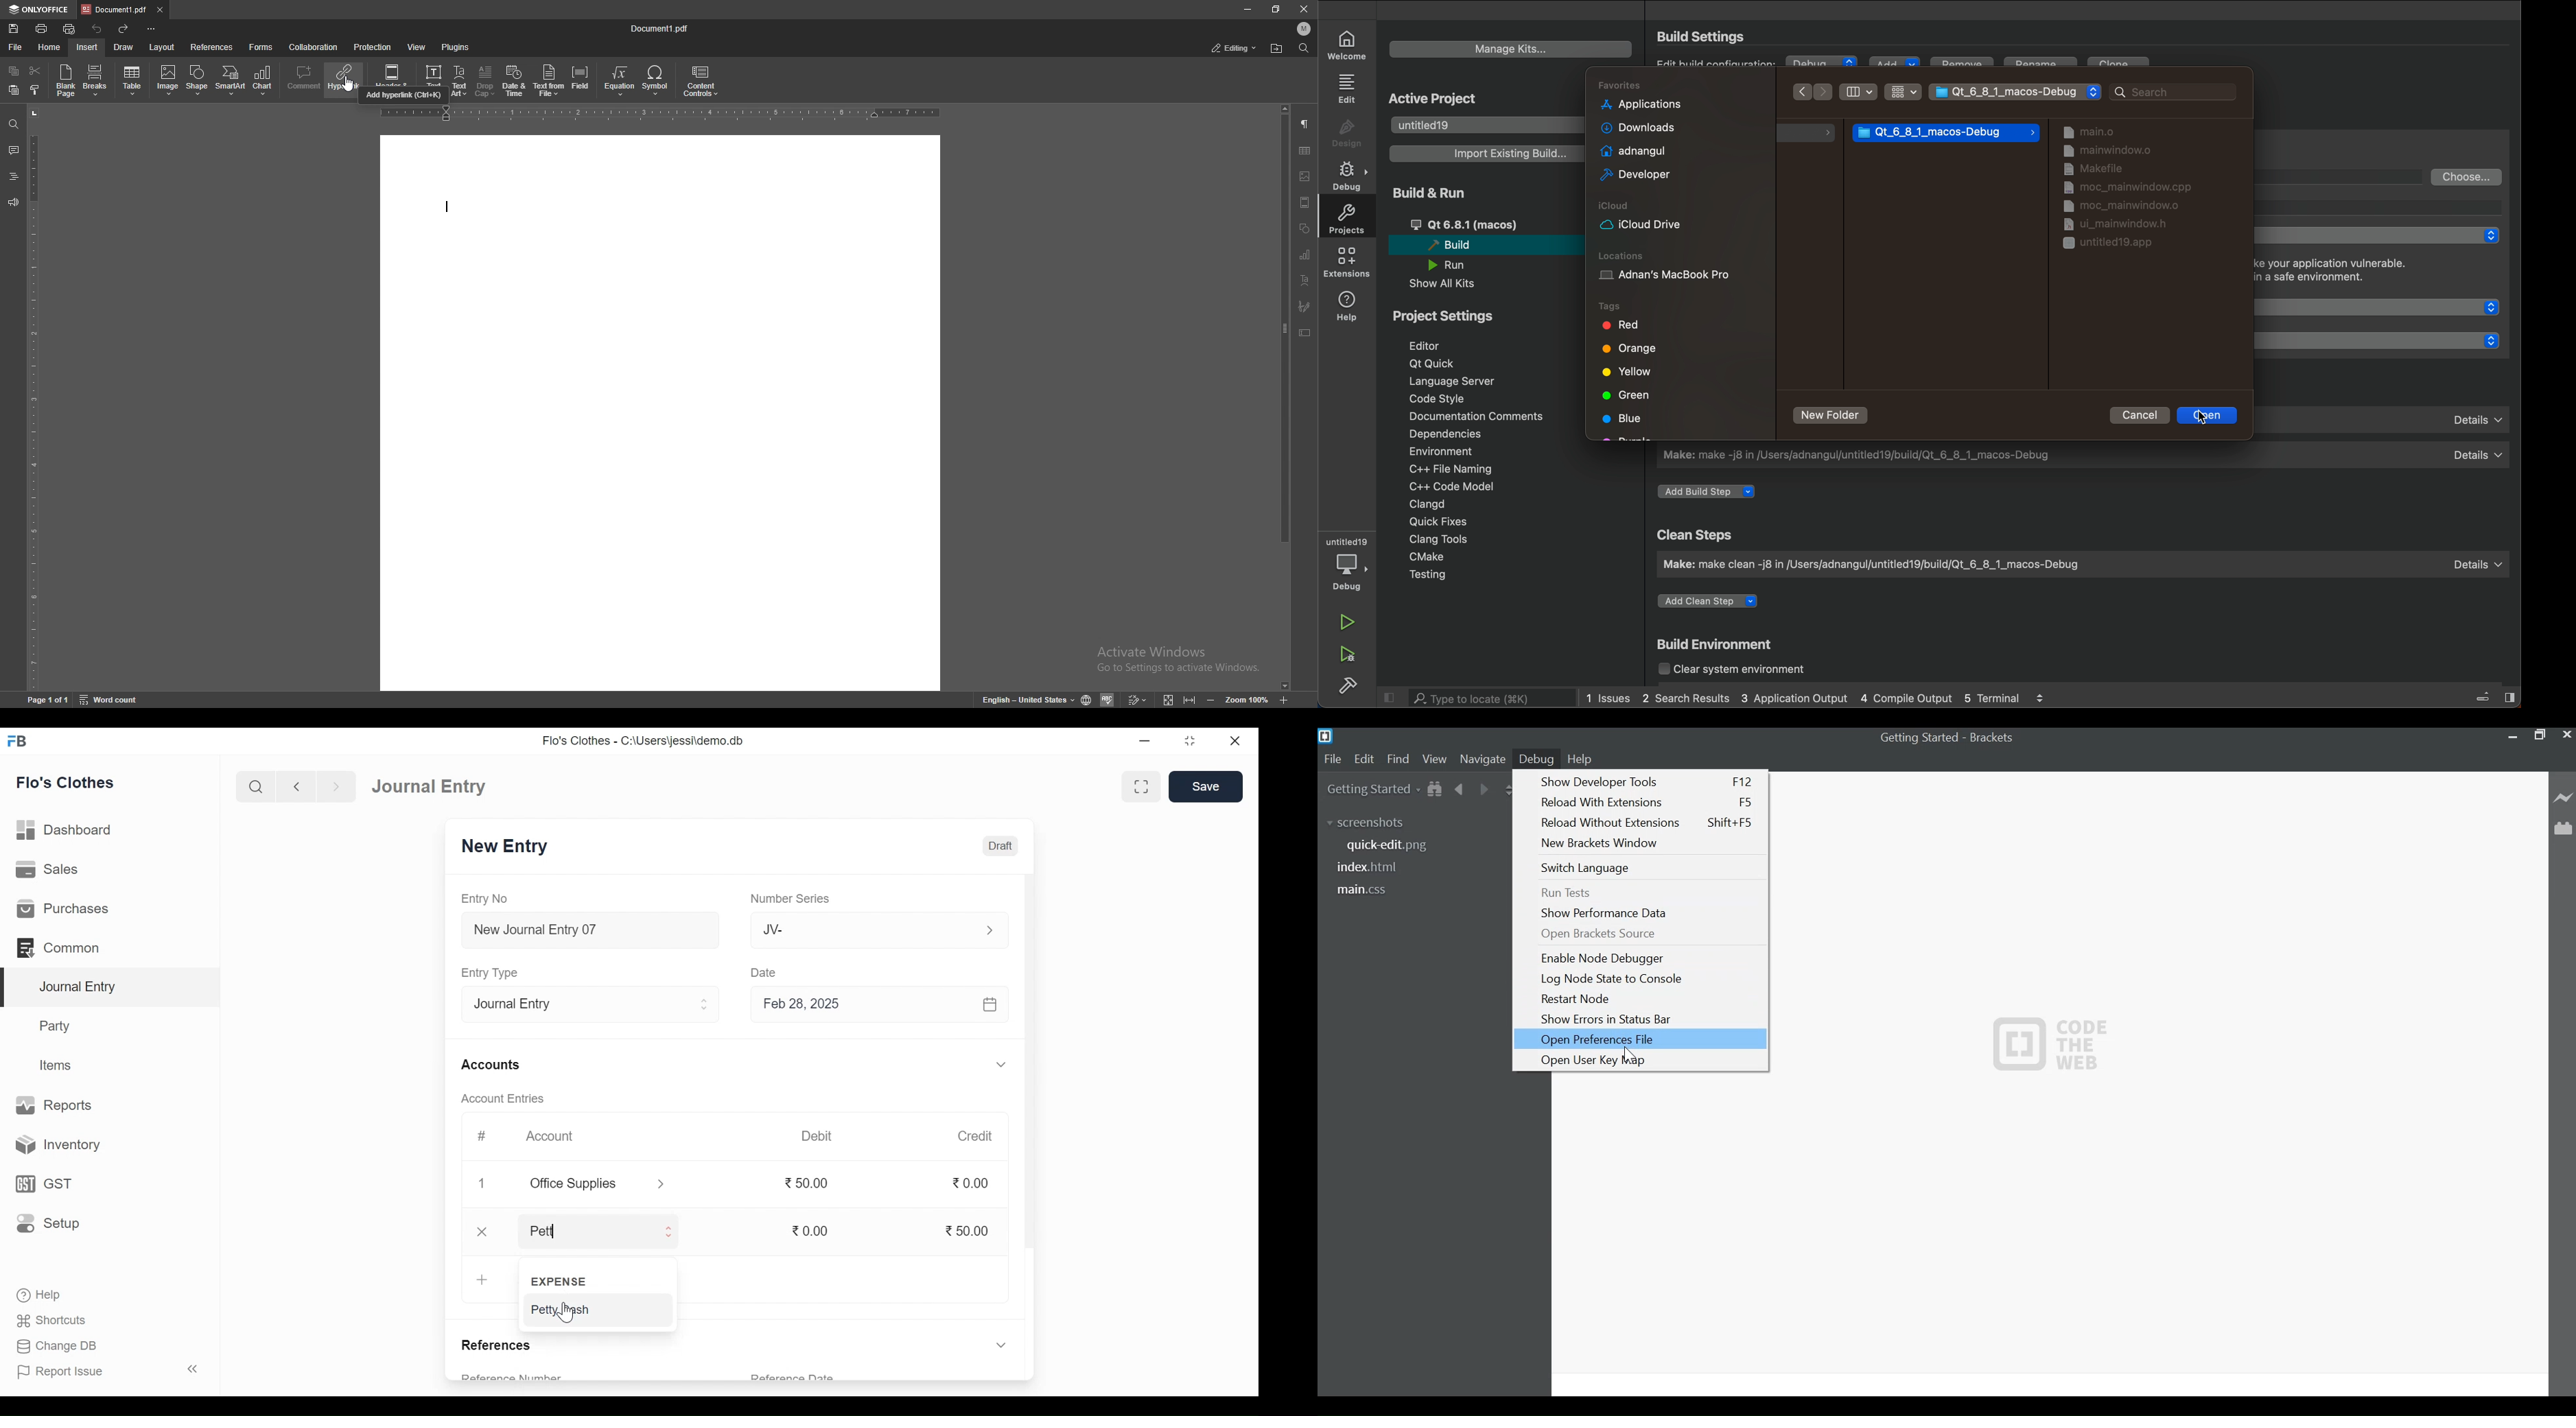  Describe the element at coordinates (53, 1146) in the screenshot. I see `Inventory` at that location.